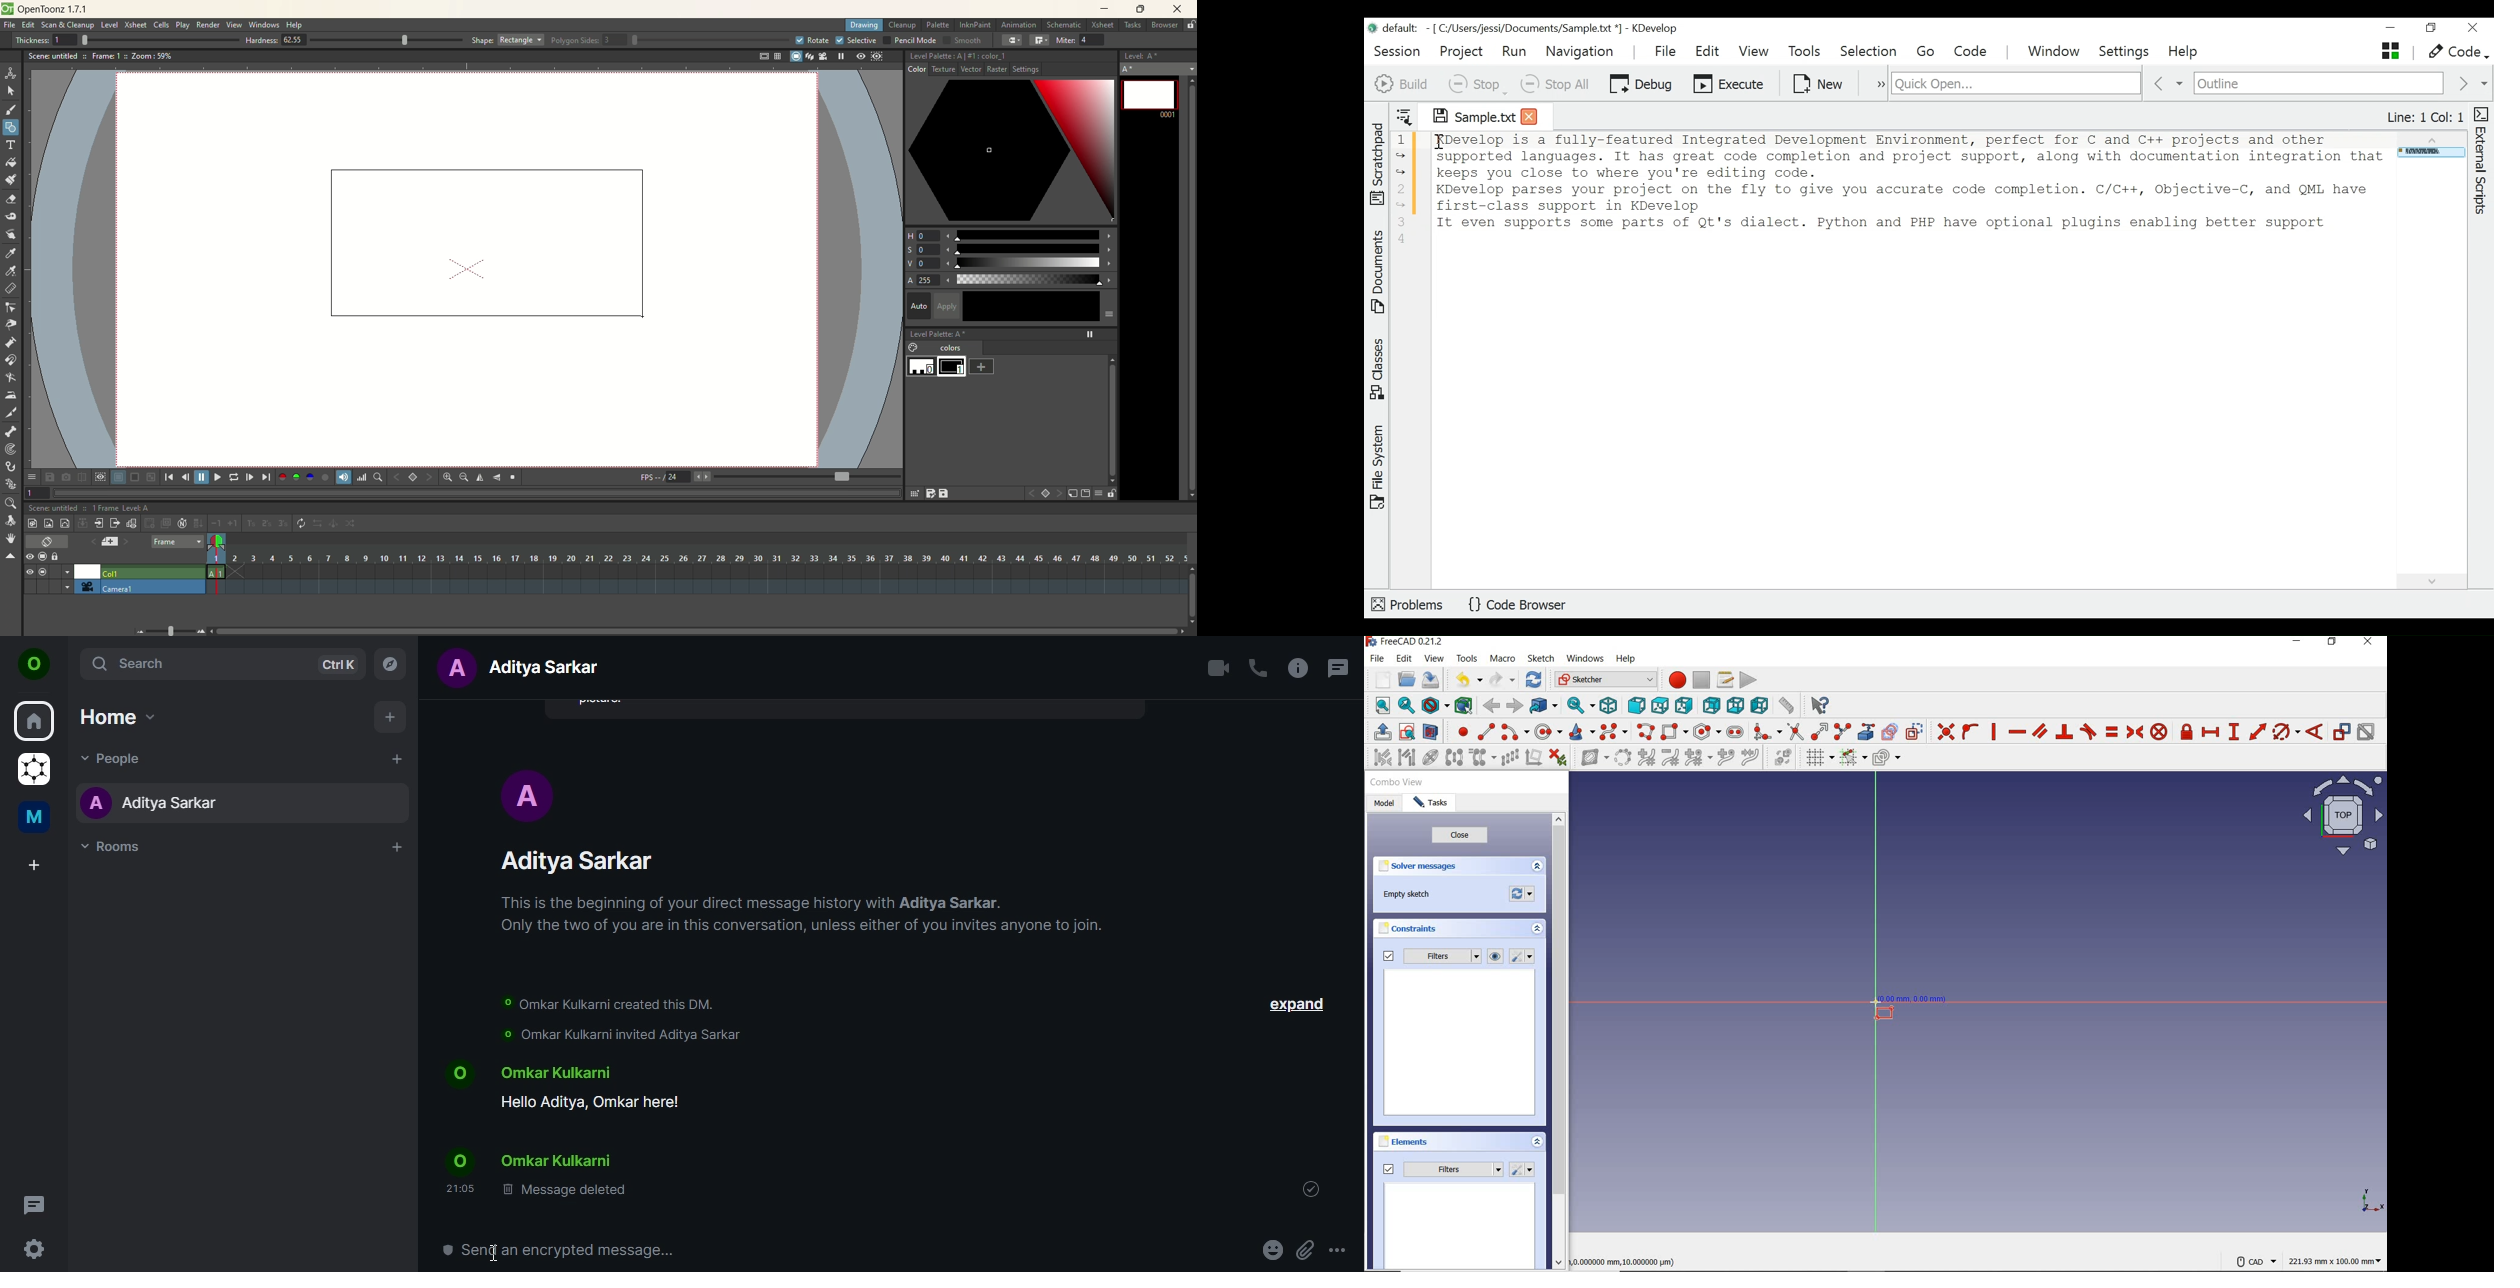  Describe the element at coordinates (1469, 681) in the screenshot. I see `undo` at that location.